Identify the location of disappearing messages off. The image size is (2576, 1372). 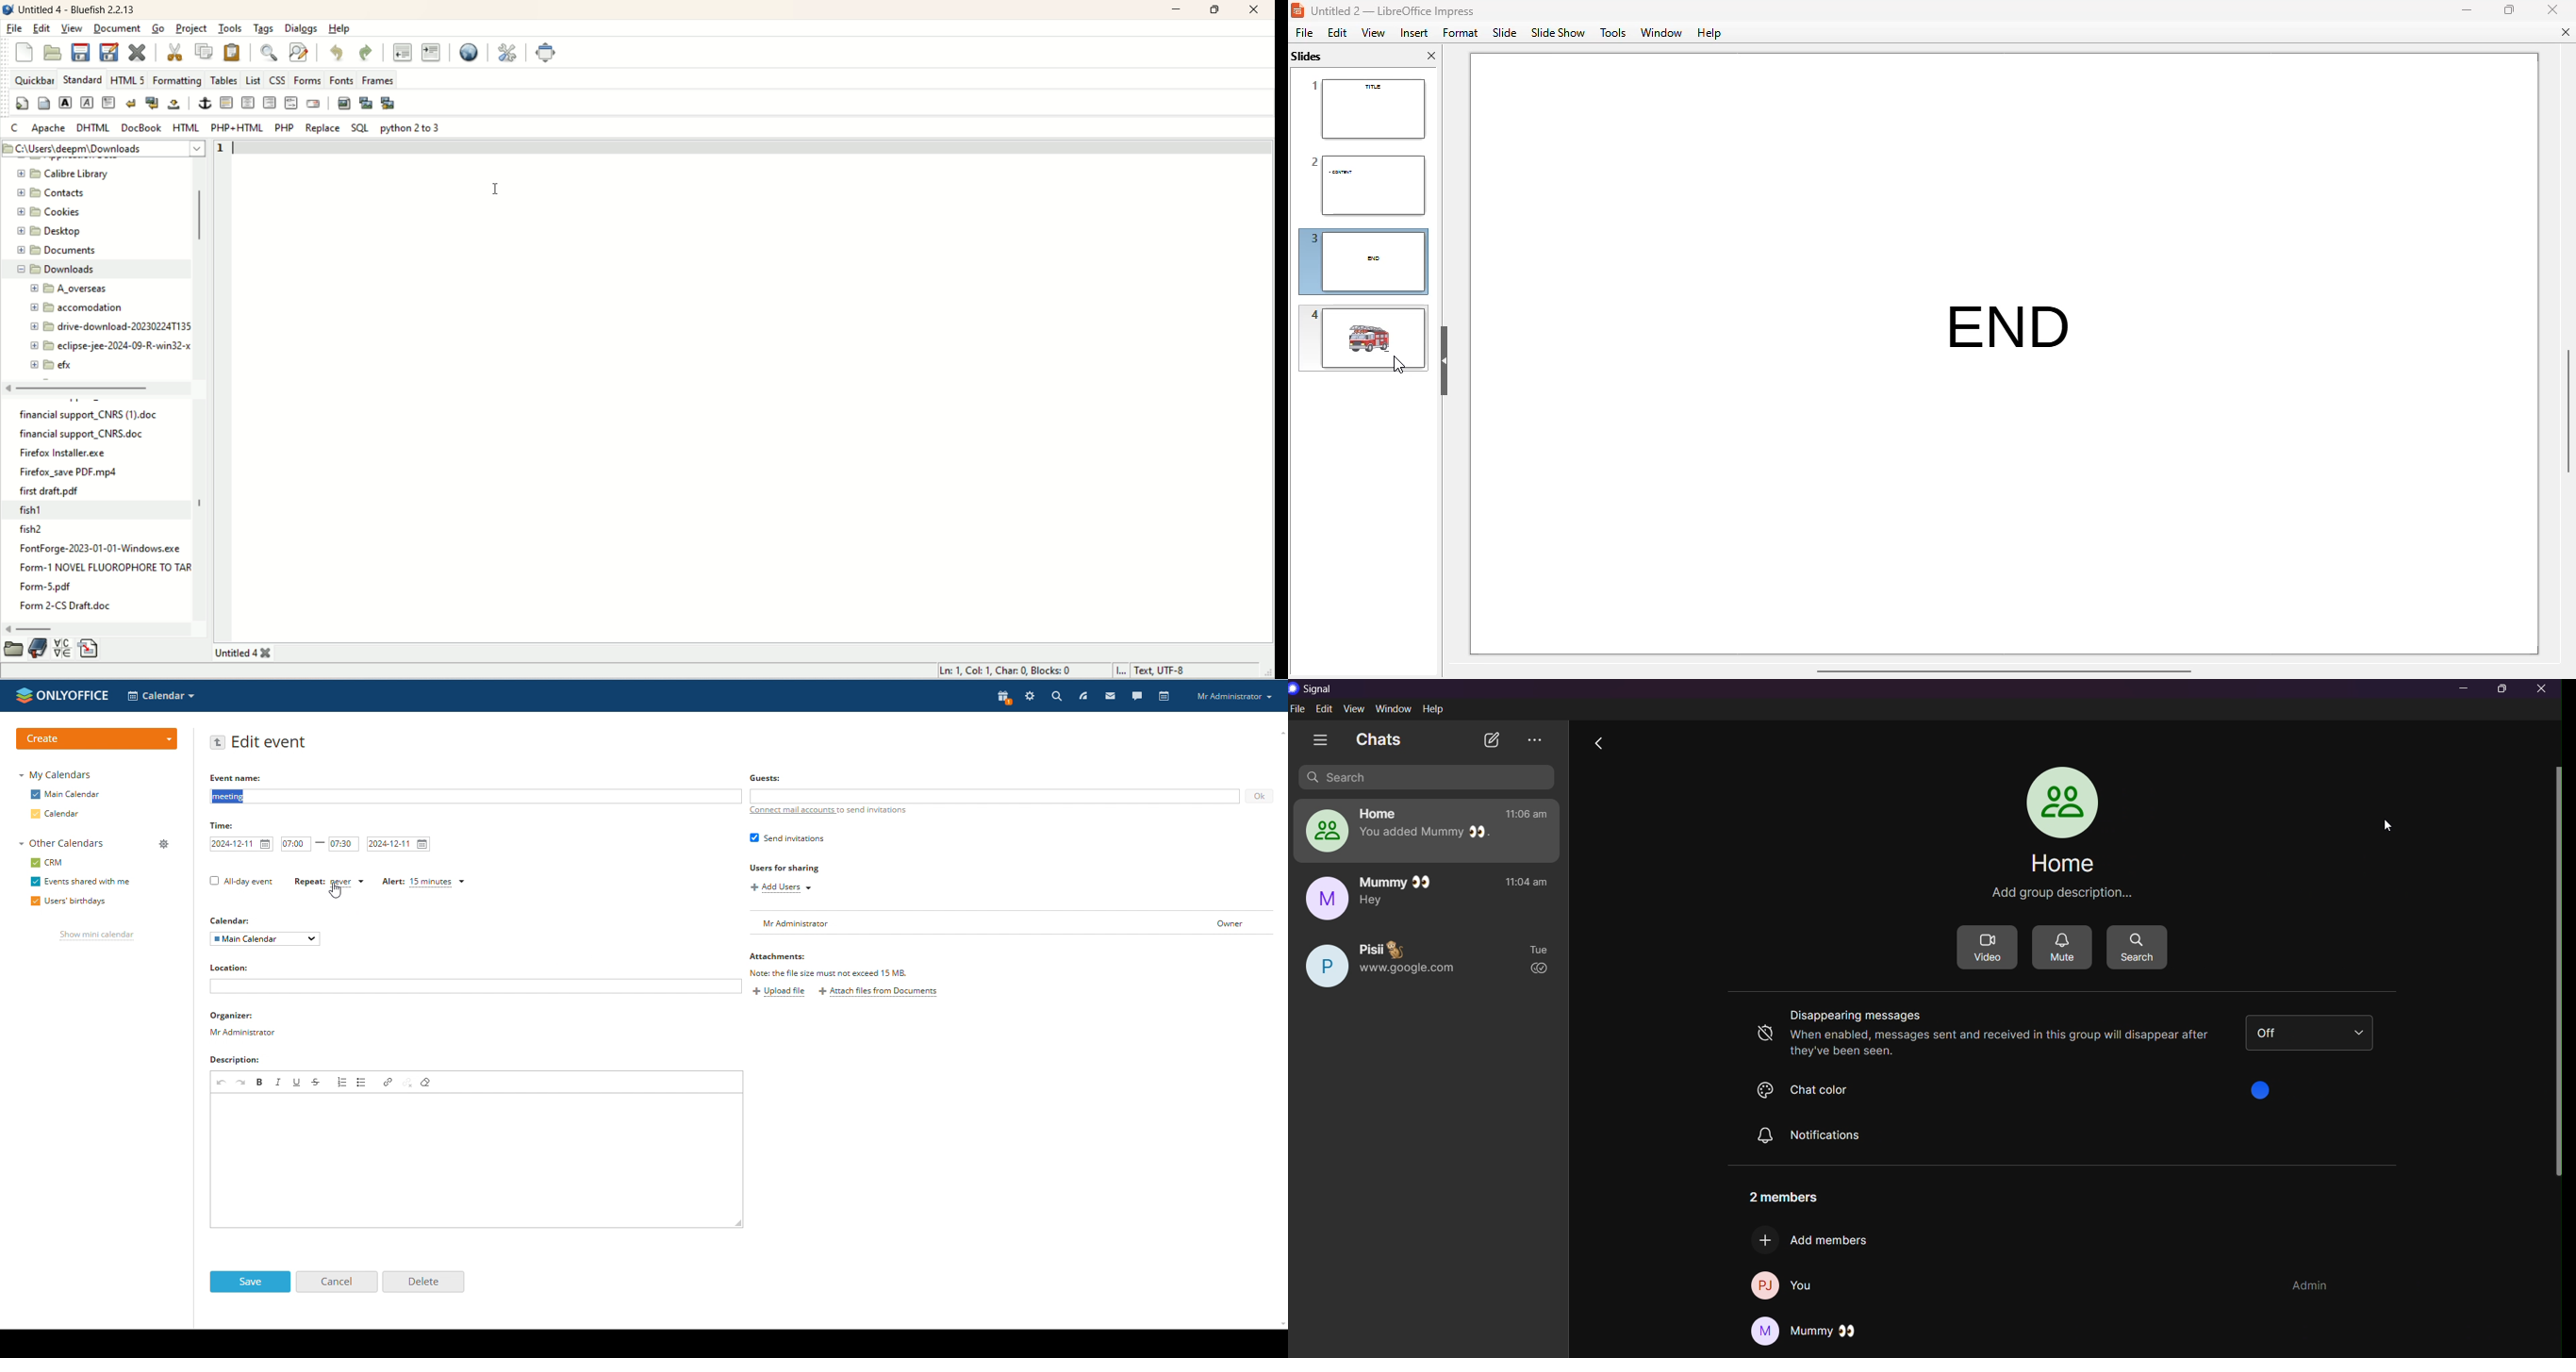
(2071, 1034).